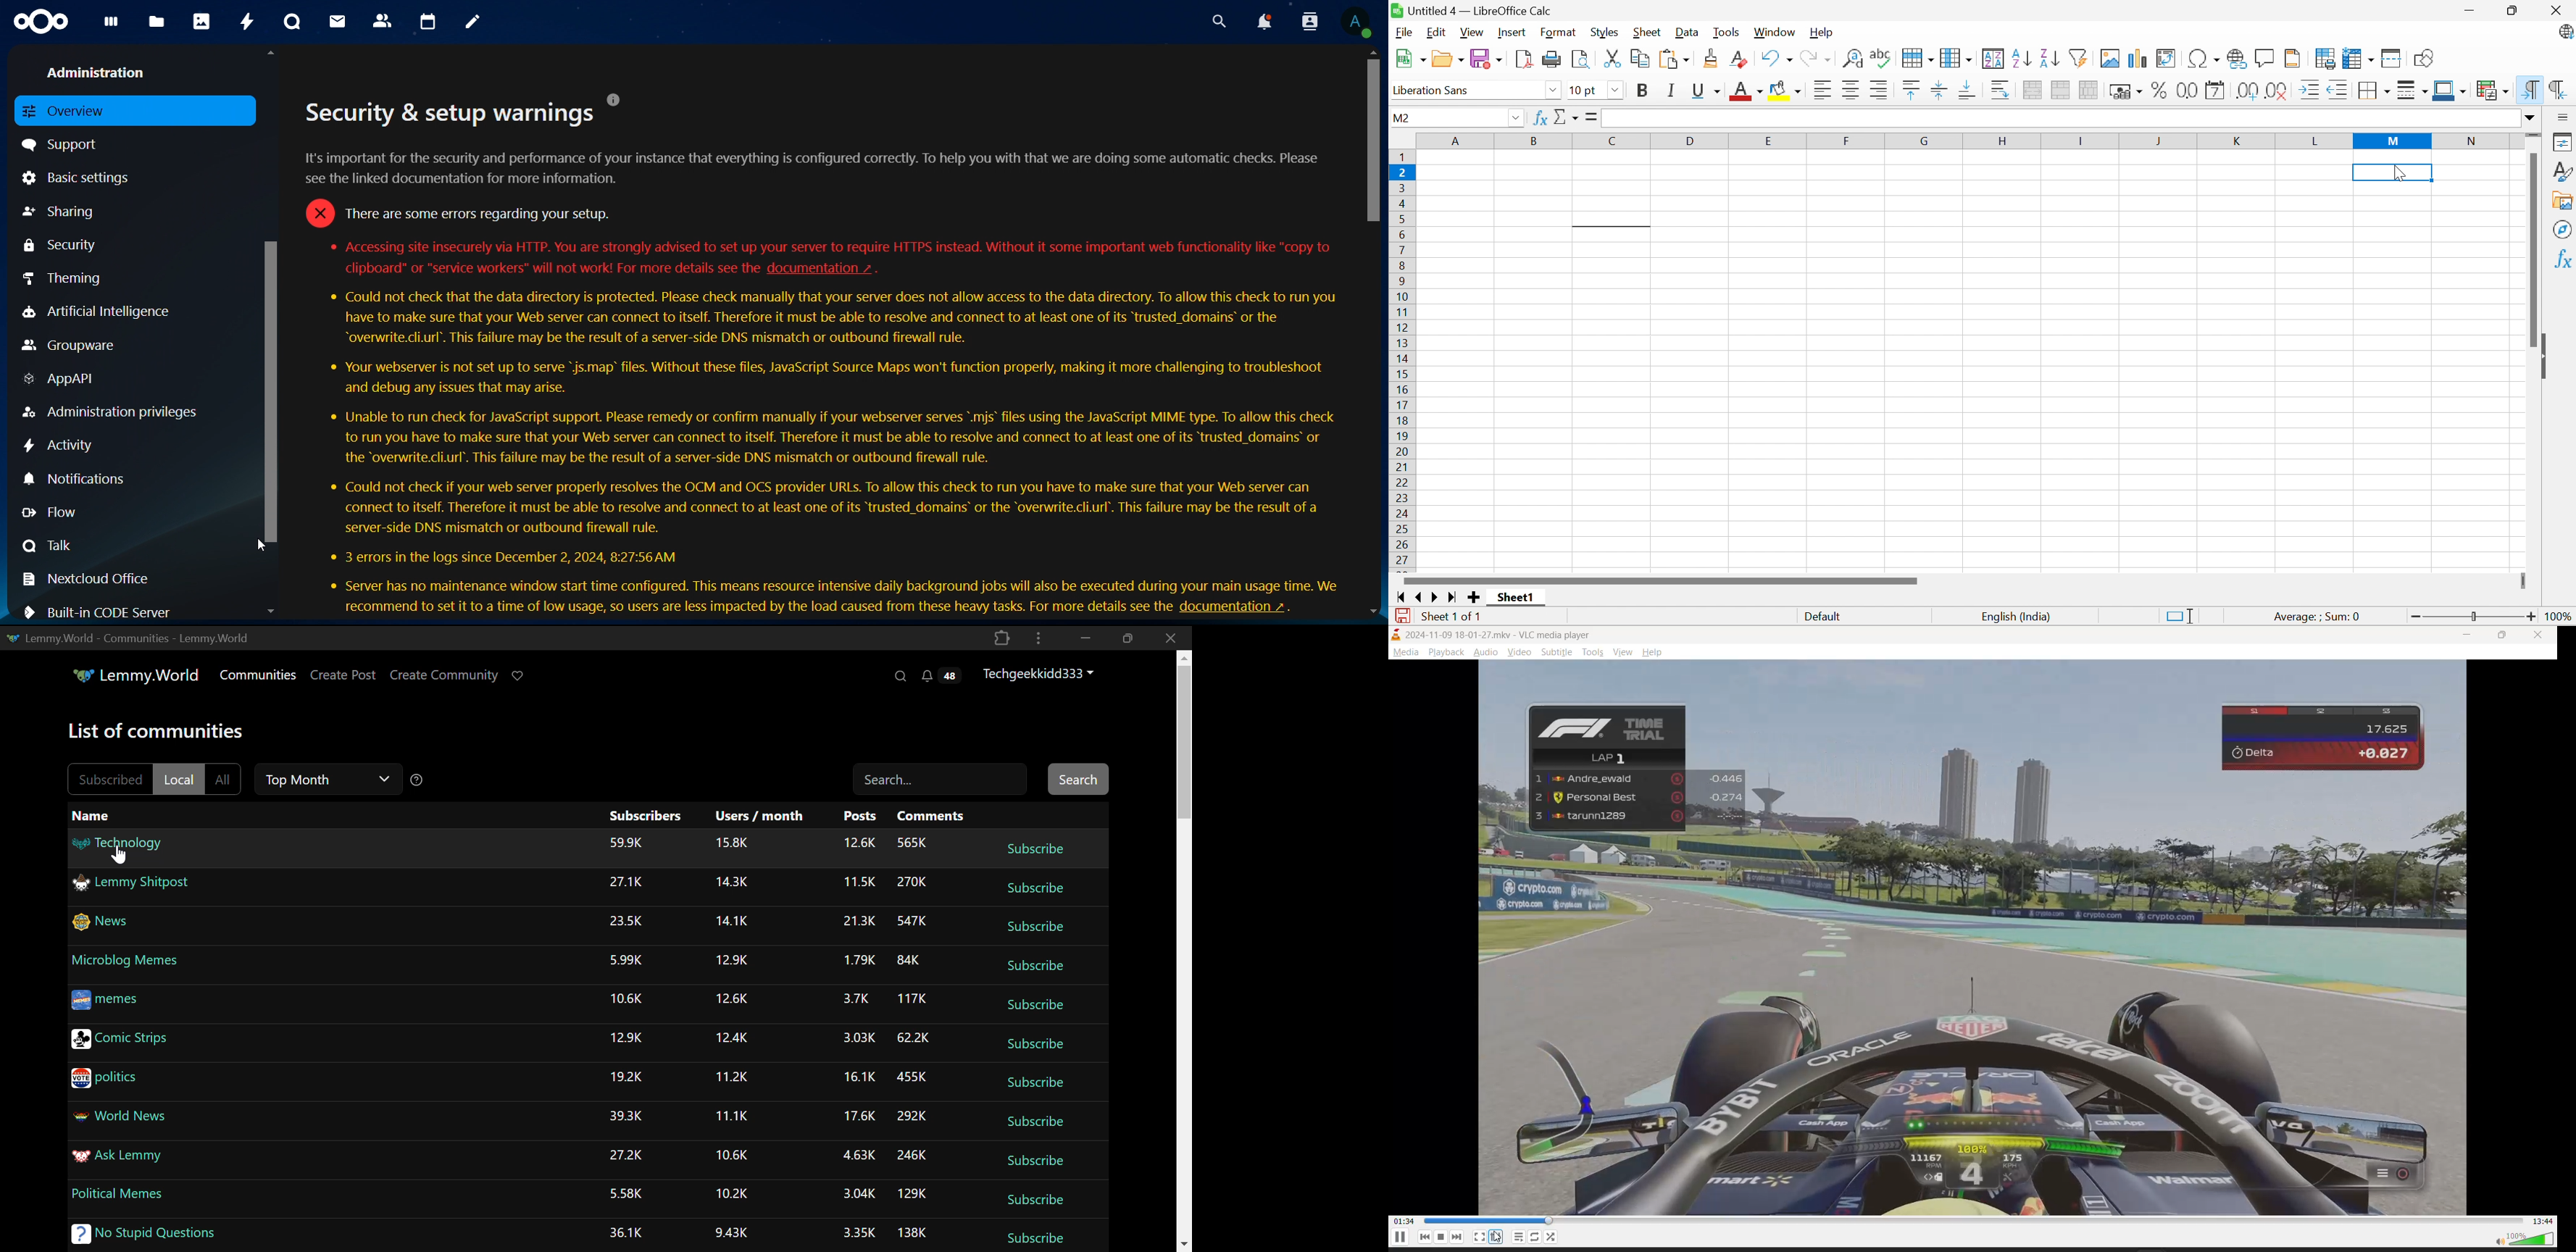 The width and height of the screenshot is (2576, 1260). Describe the element at coordinates (1613, 219) in the screenshot. I see `Border at the bottom of the cell` at that location.